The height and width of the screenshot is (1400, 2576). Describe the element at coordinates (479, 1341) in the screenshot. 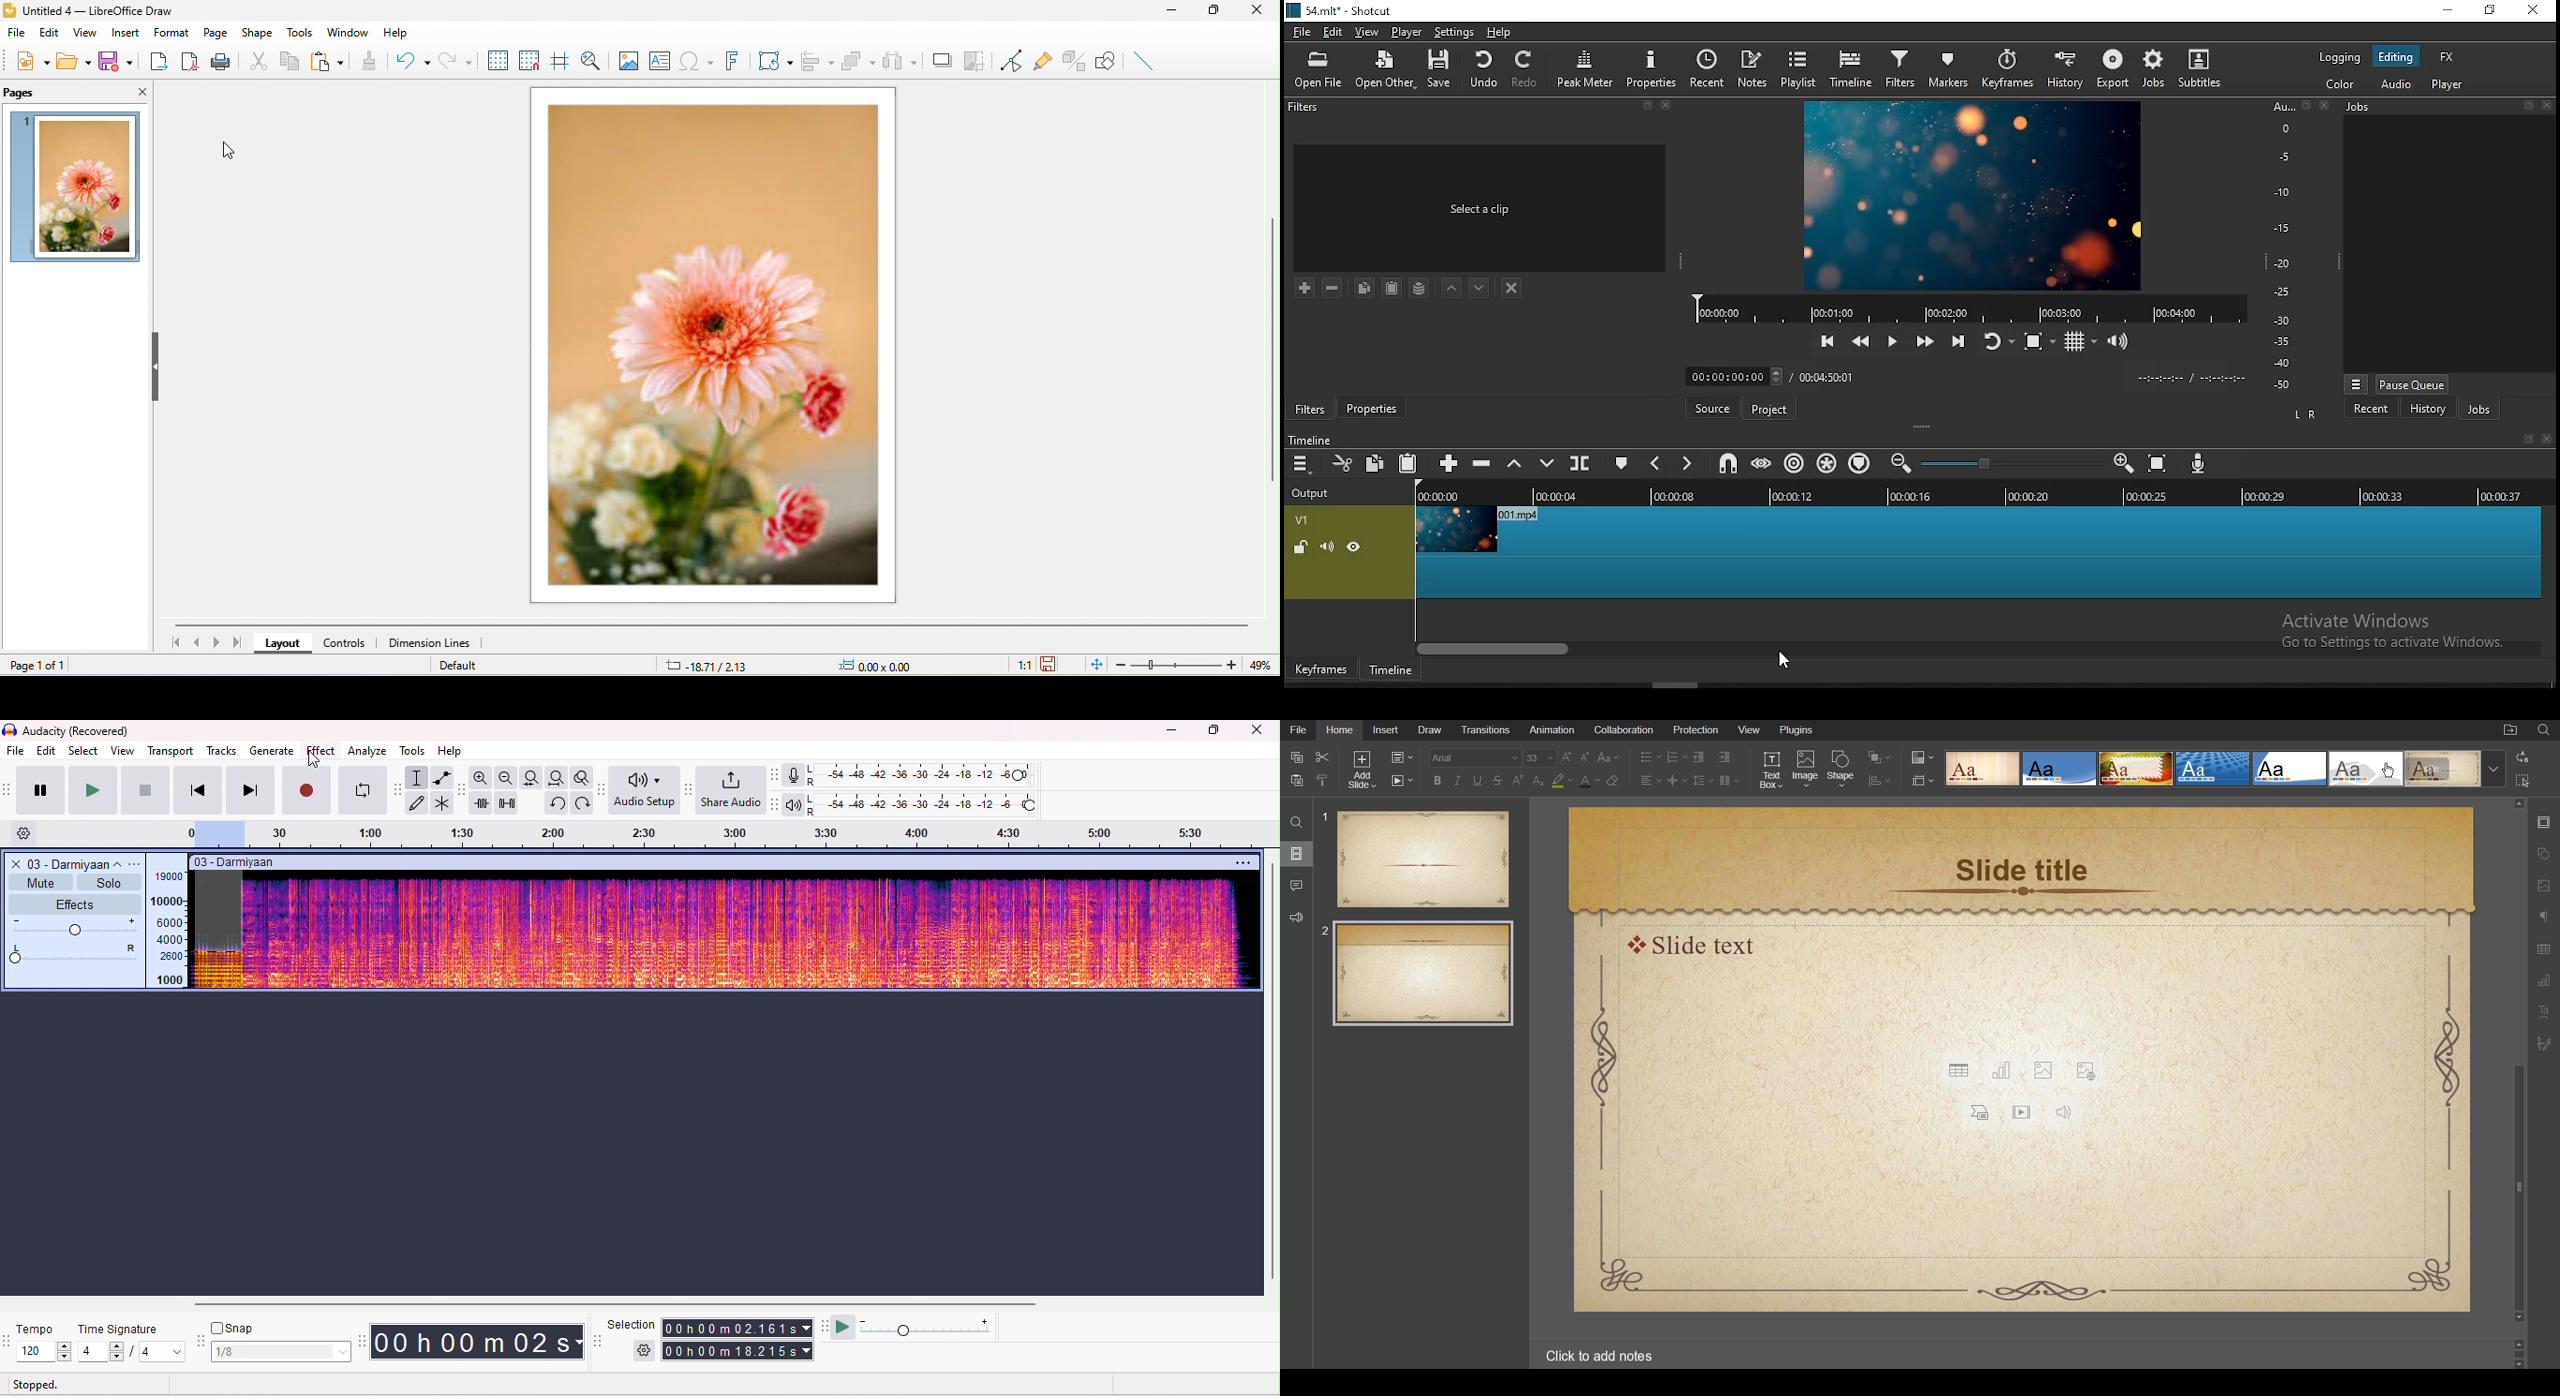

I see `audacity time` at that location.